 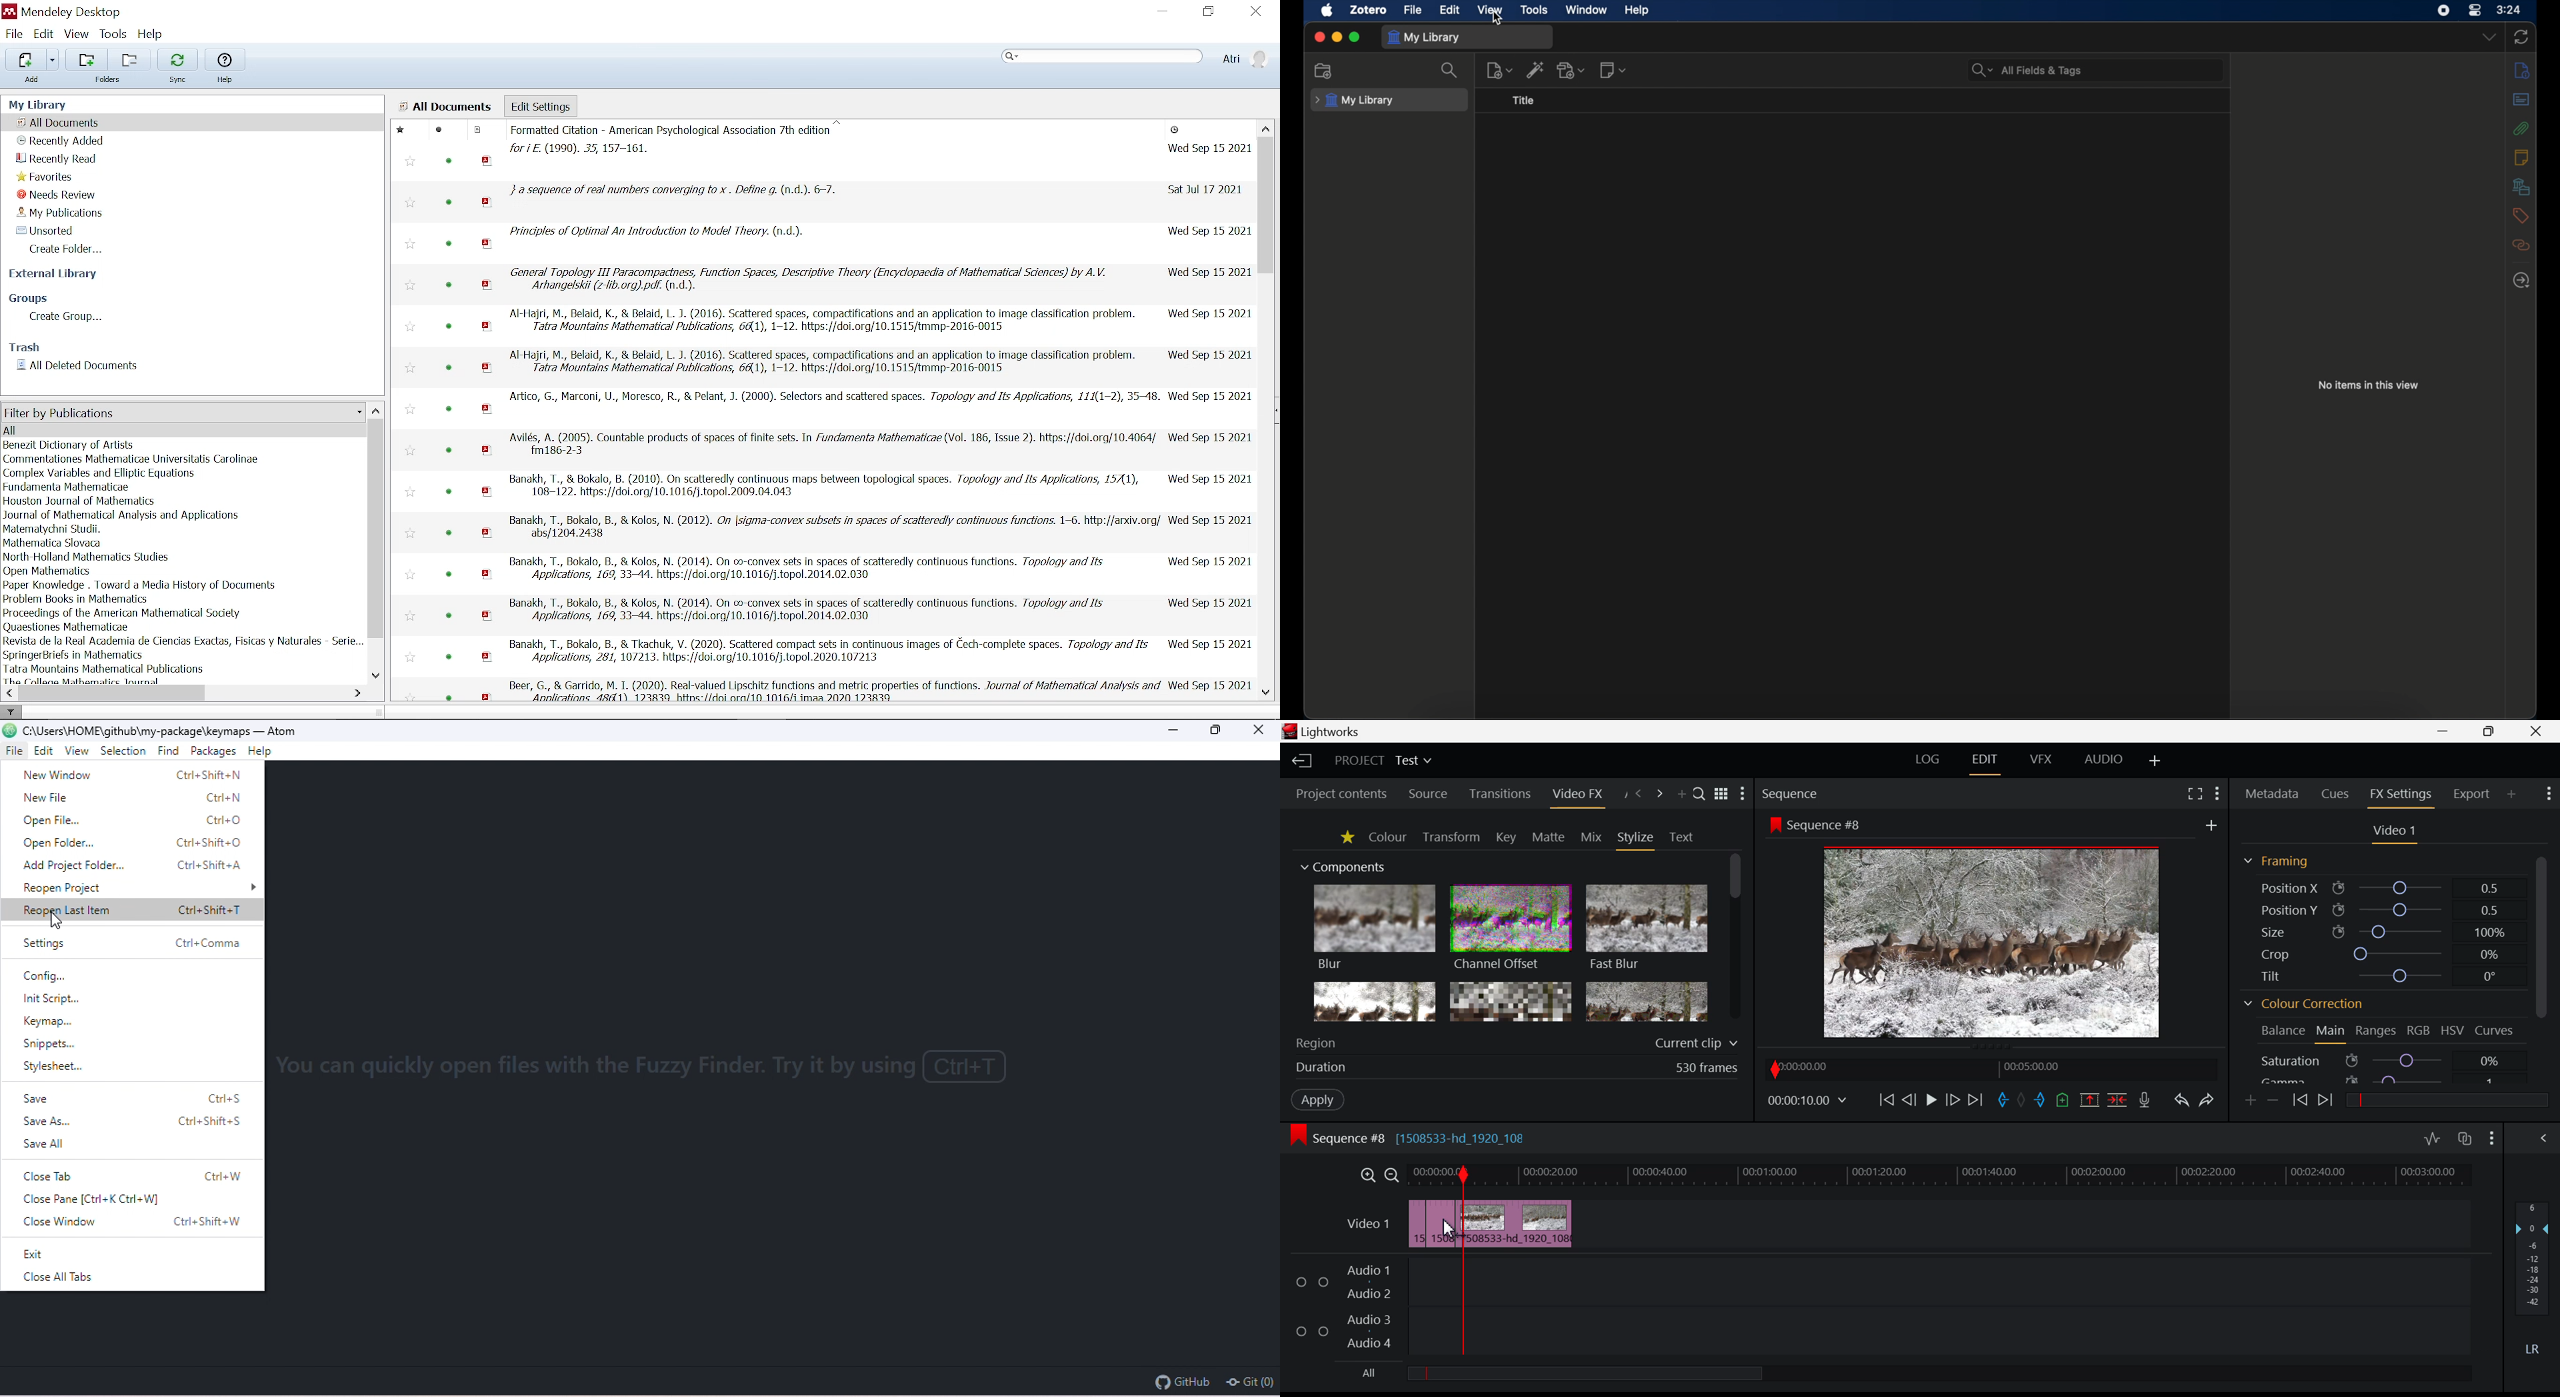 What do you see at coordinates (439, 131) in the screenshot?
I see `read status` at bounding box center [439, 131].